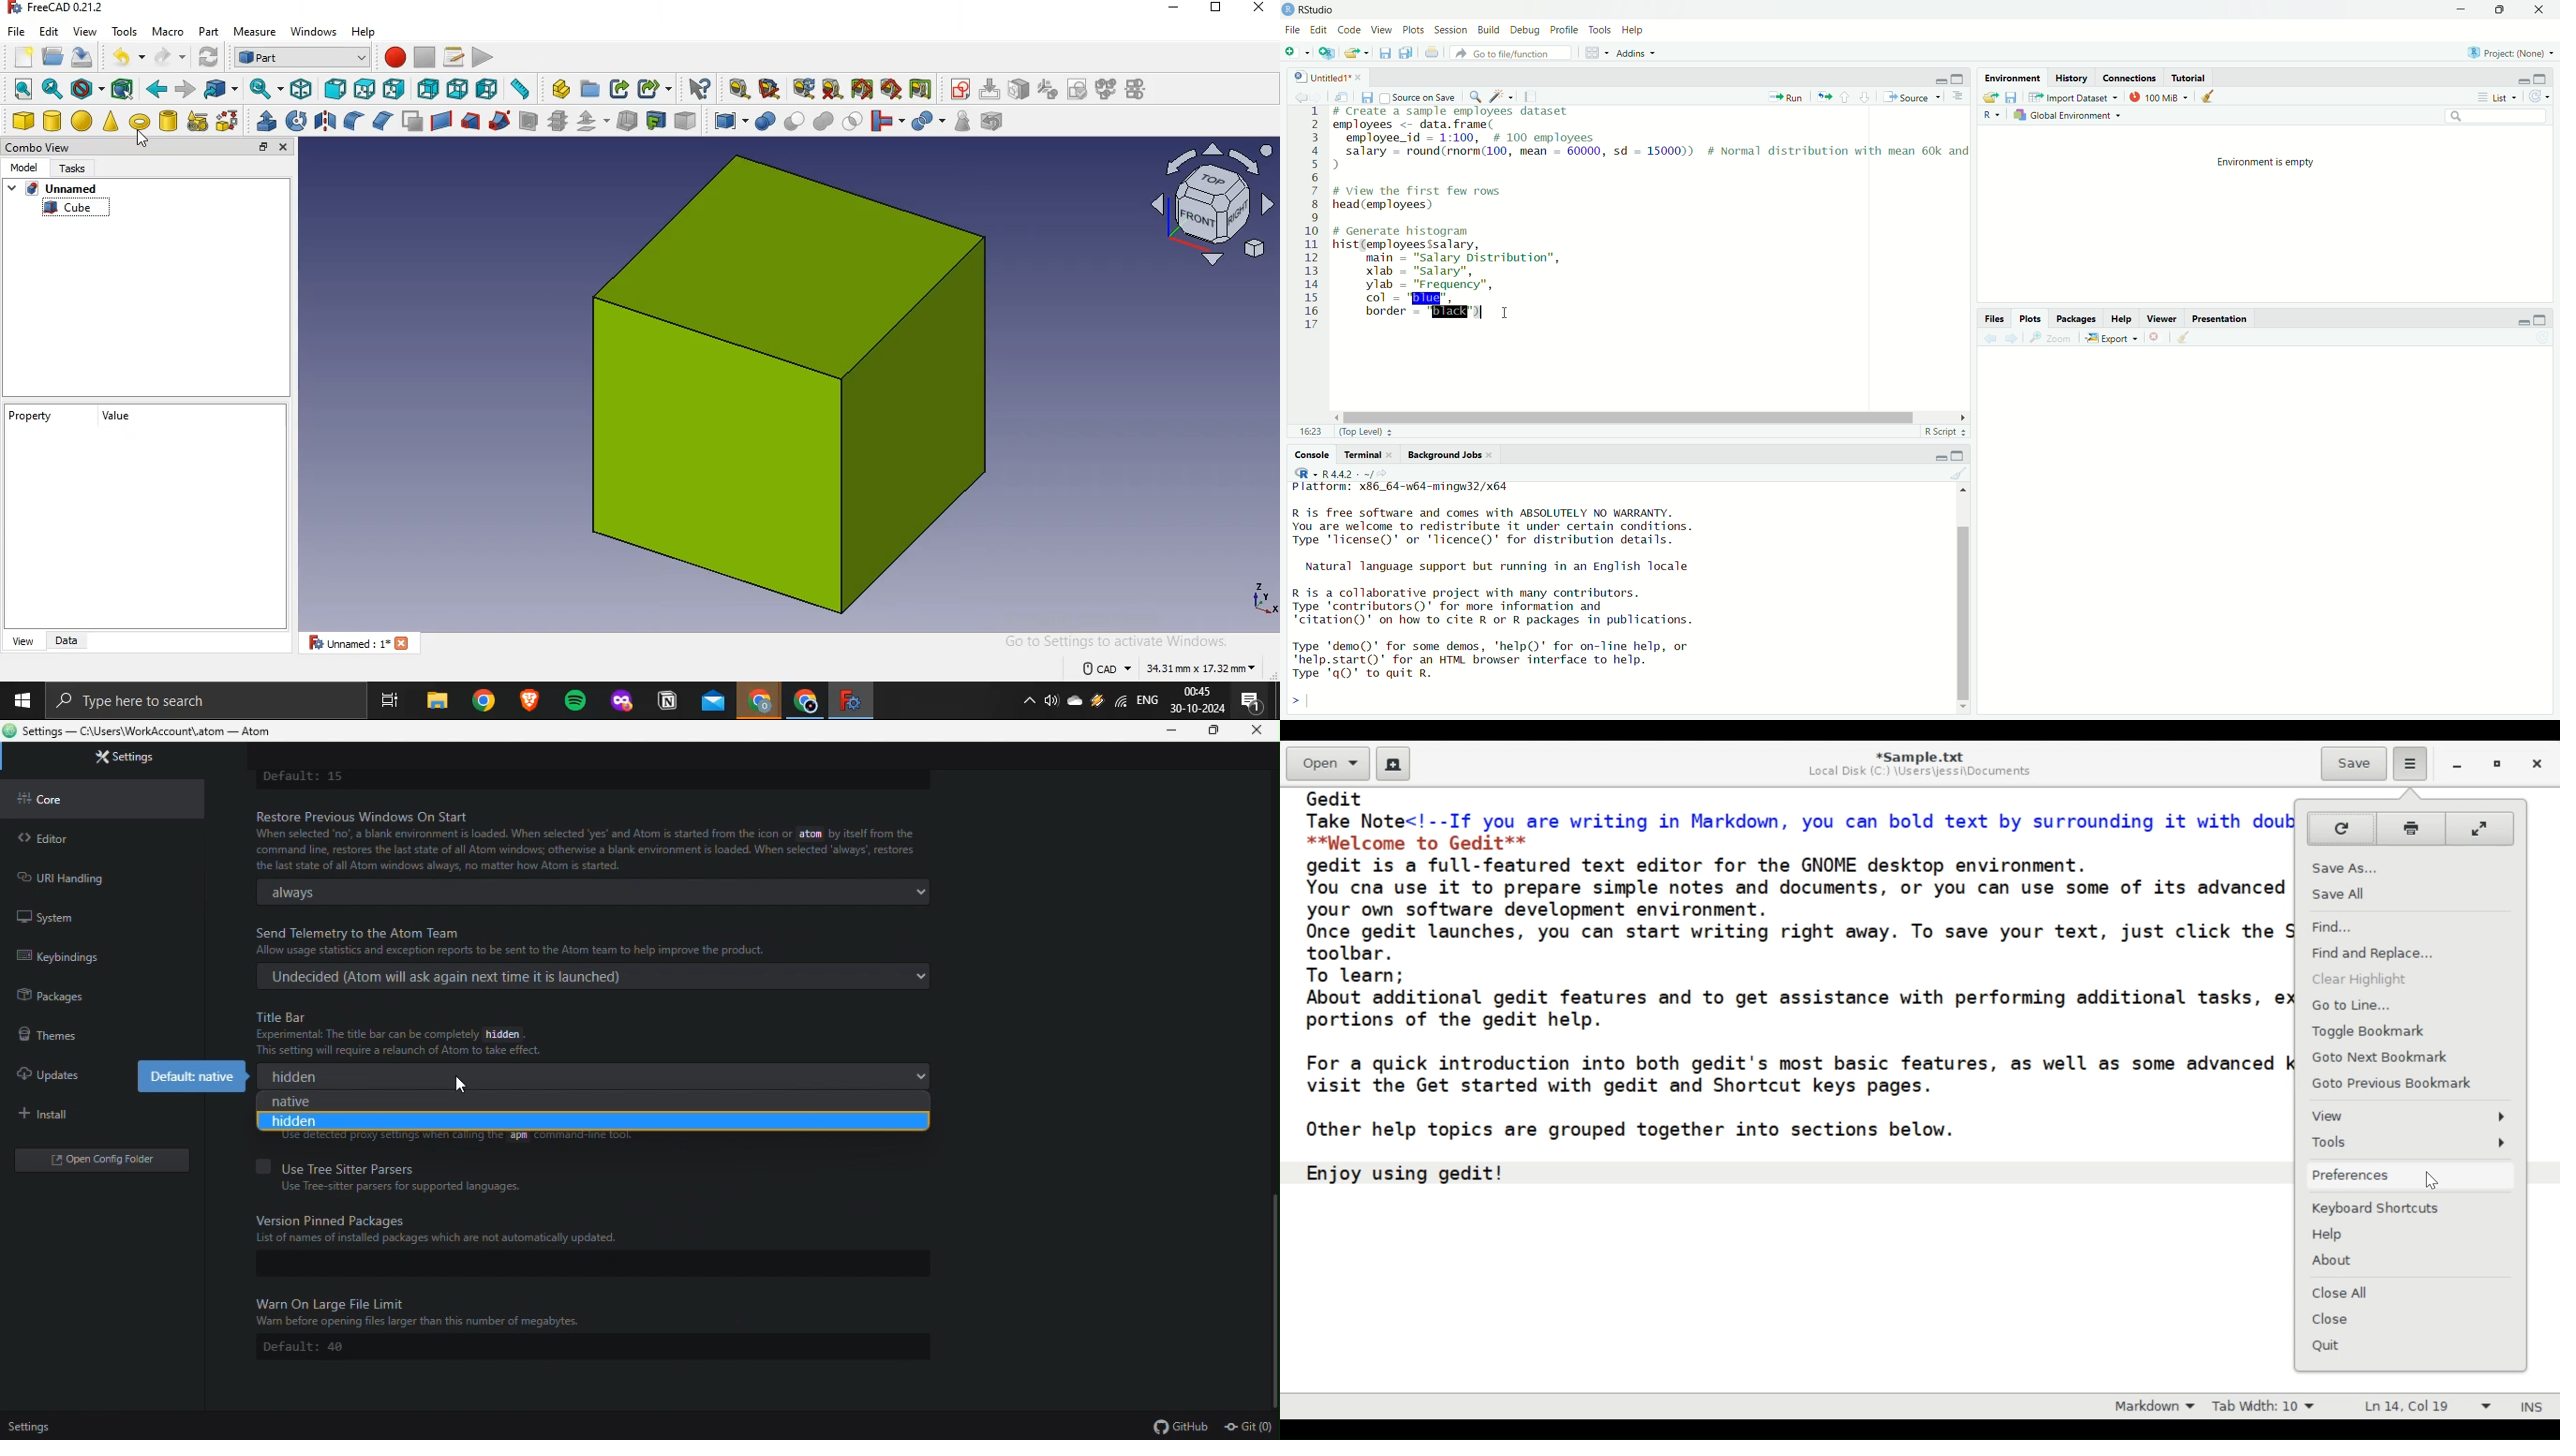 This screenshot has height=1456, width=2576. I want to click on zoom, so click(2051, 337).